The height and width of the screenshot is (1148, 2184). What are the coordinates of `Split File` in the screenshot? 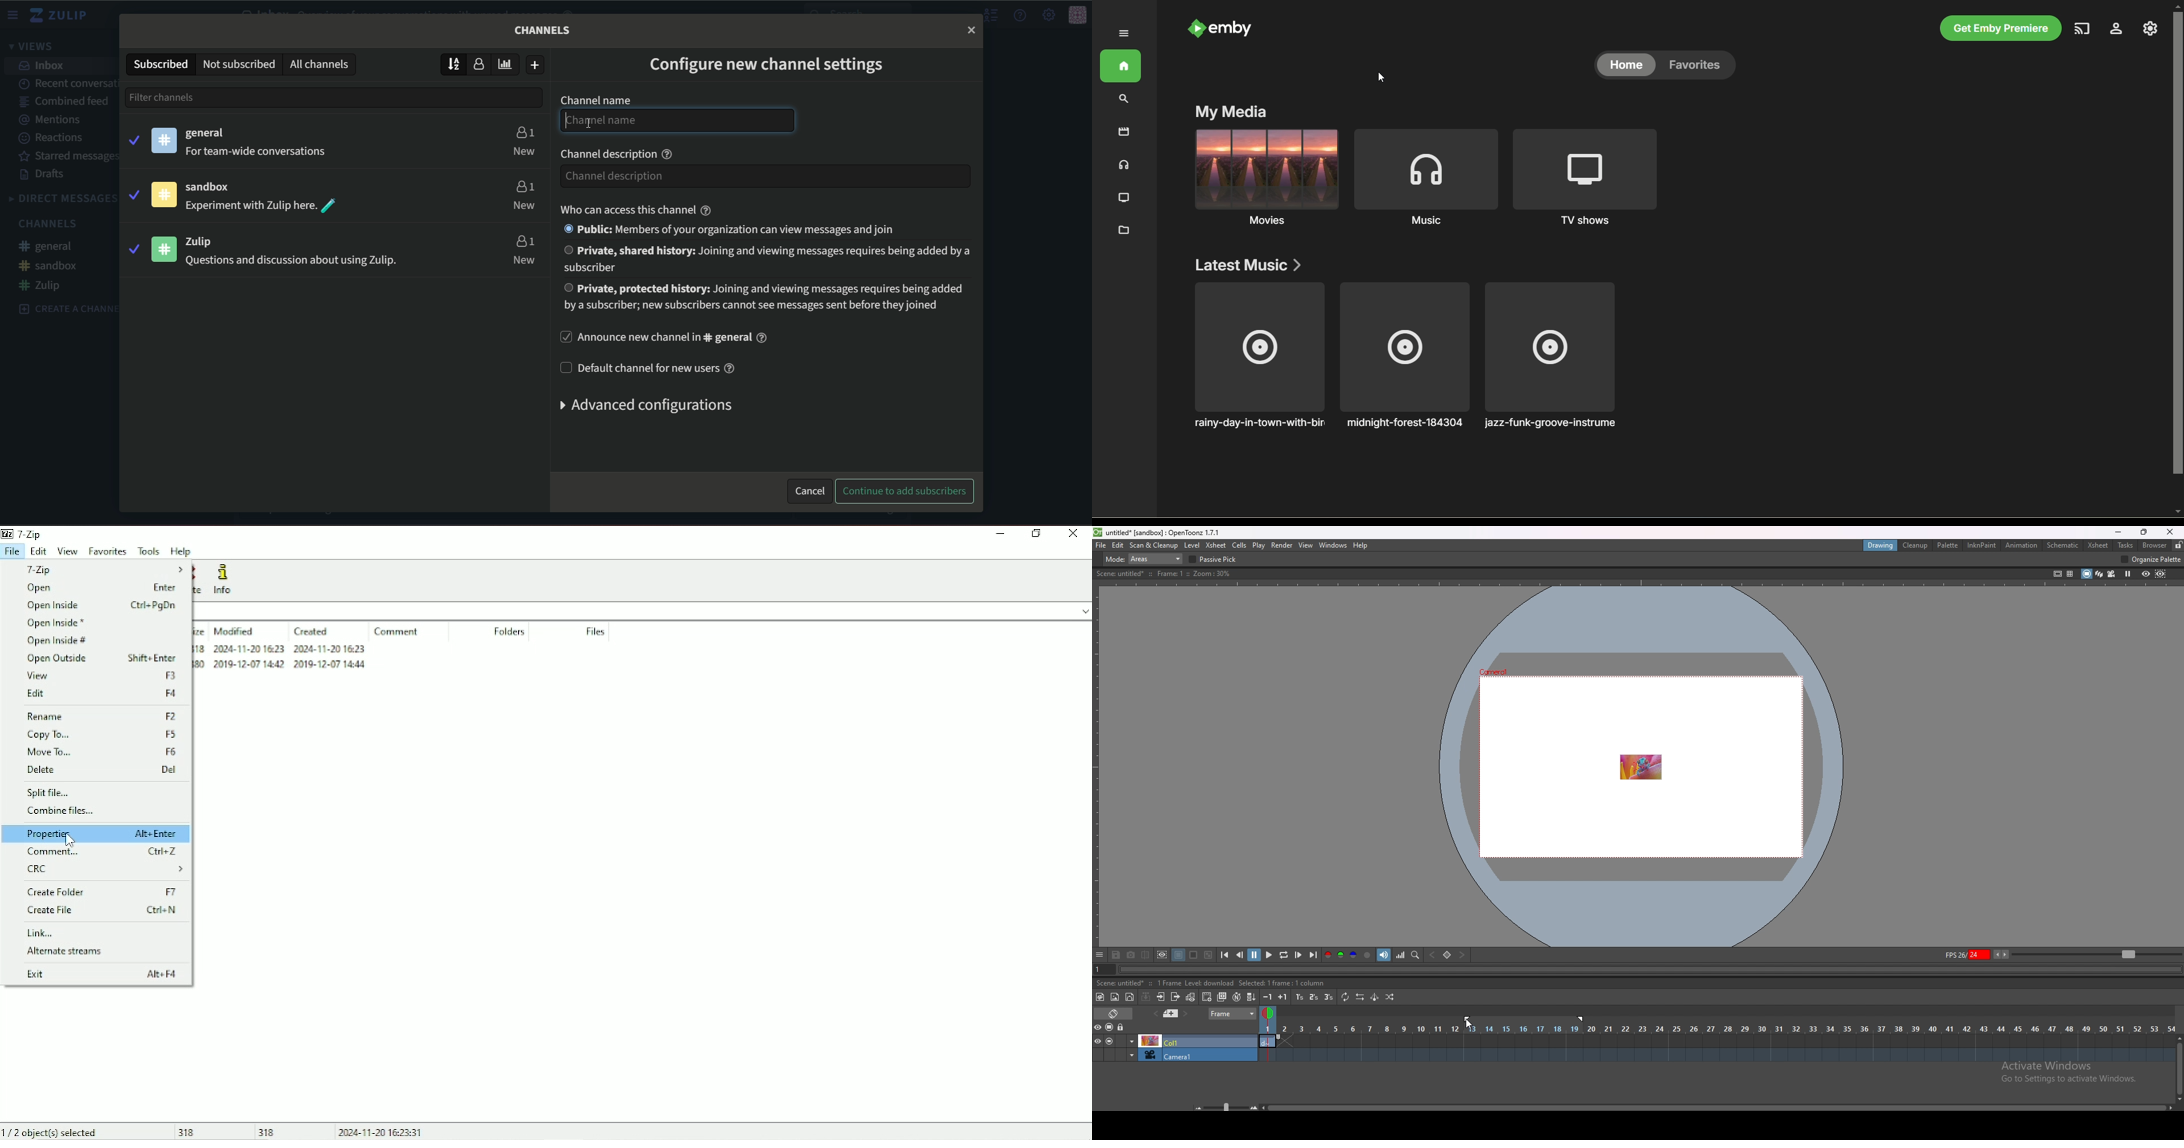 It's located at (51, 793).